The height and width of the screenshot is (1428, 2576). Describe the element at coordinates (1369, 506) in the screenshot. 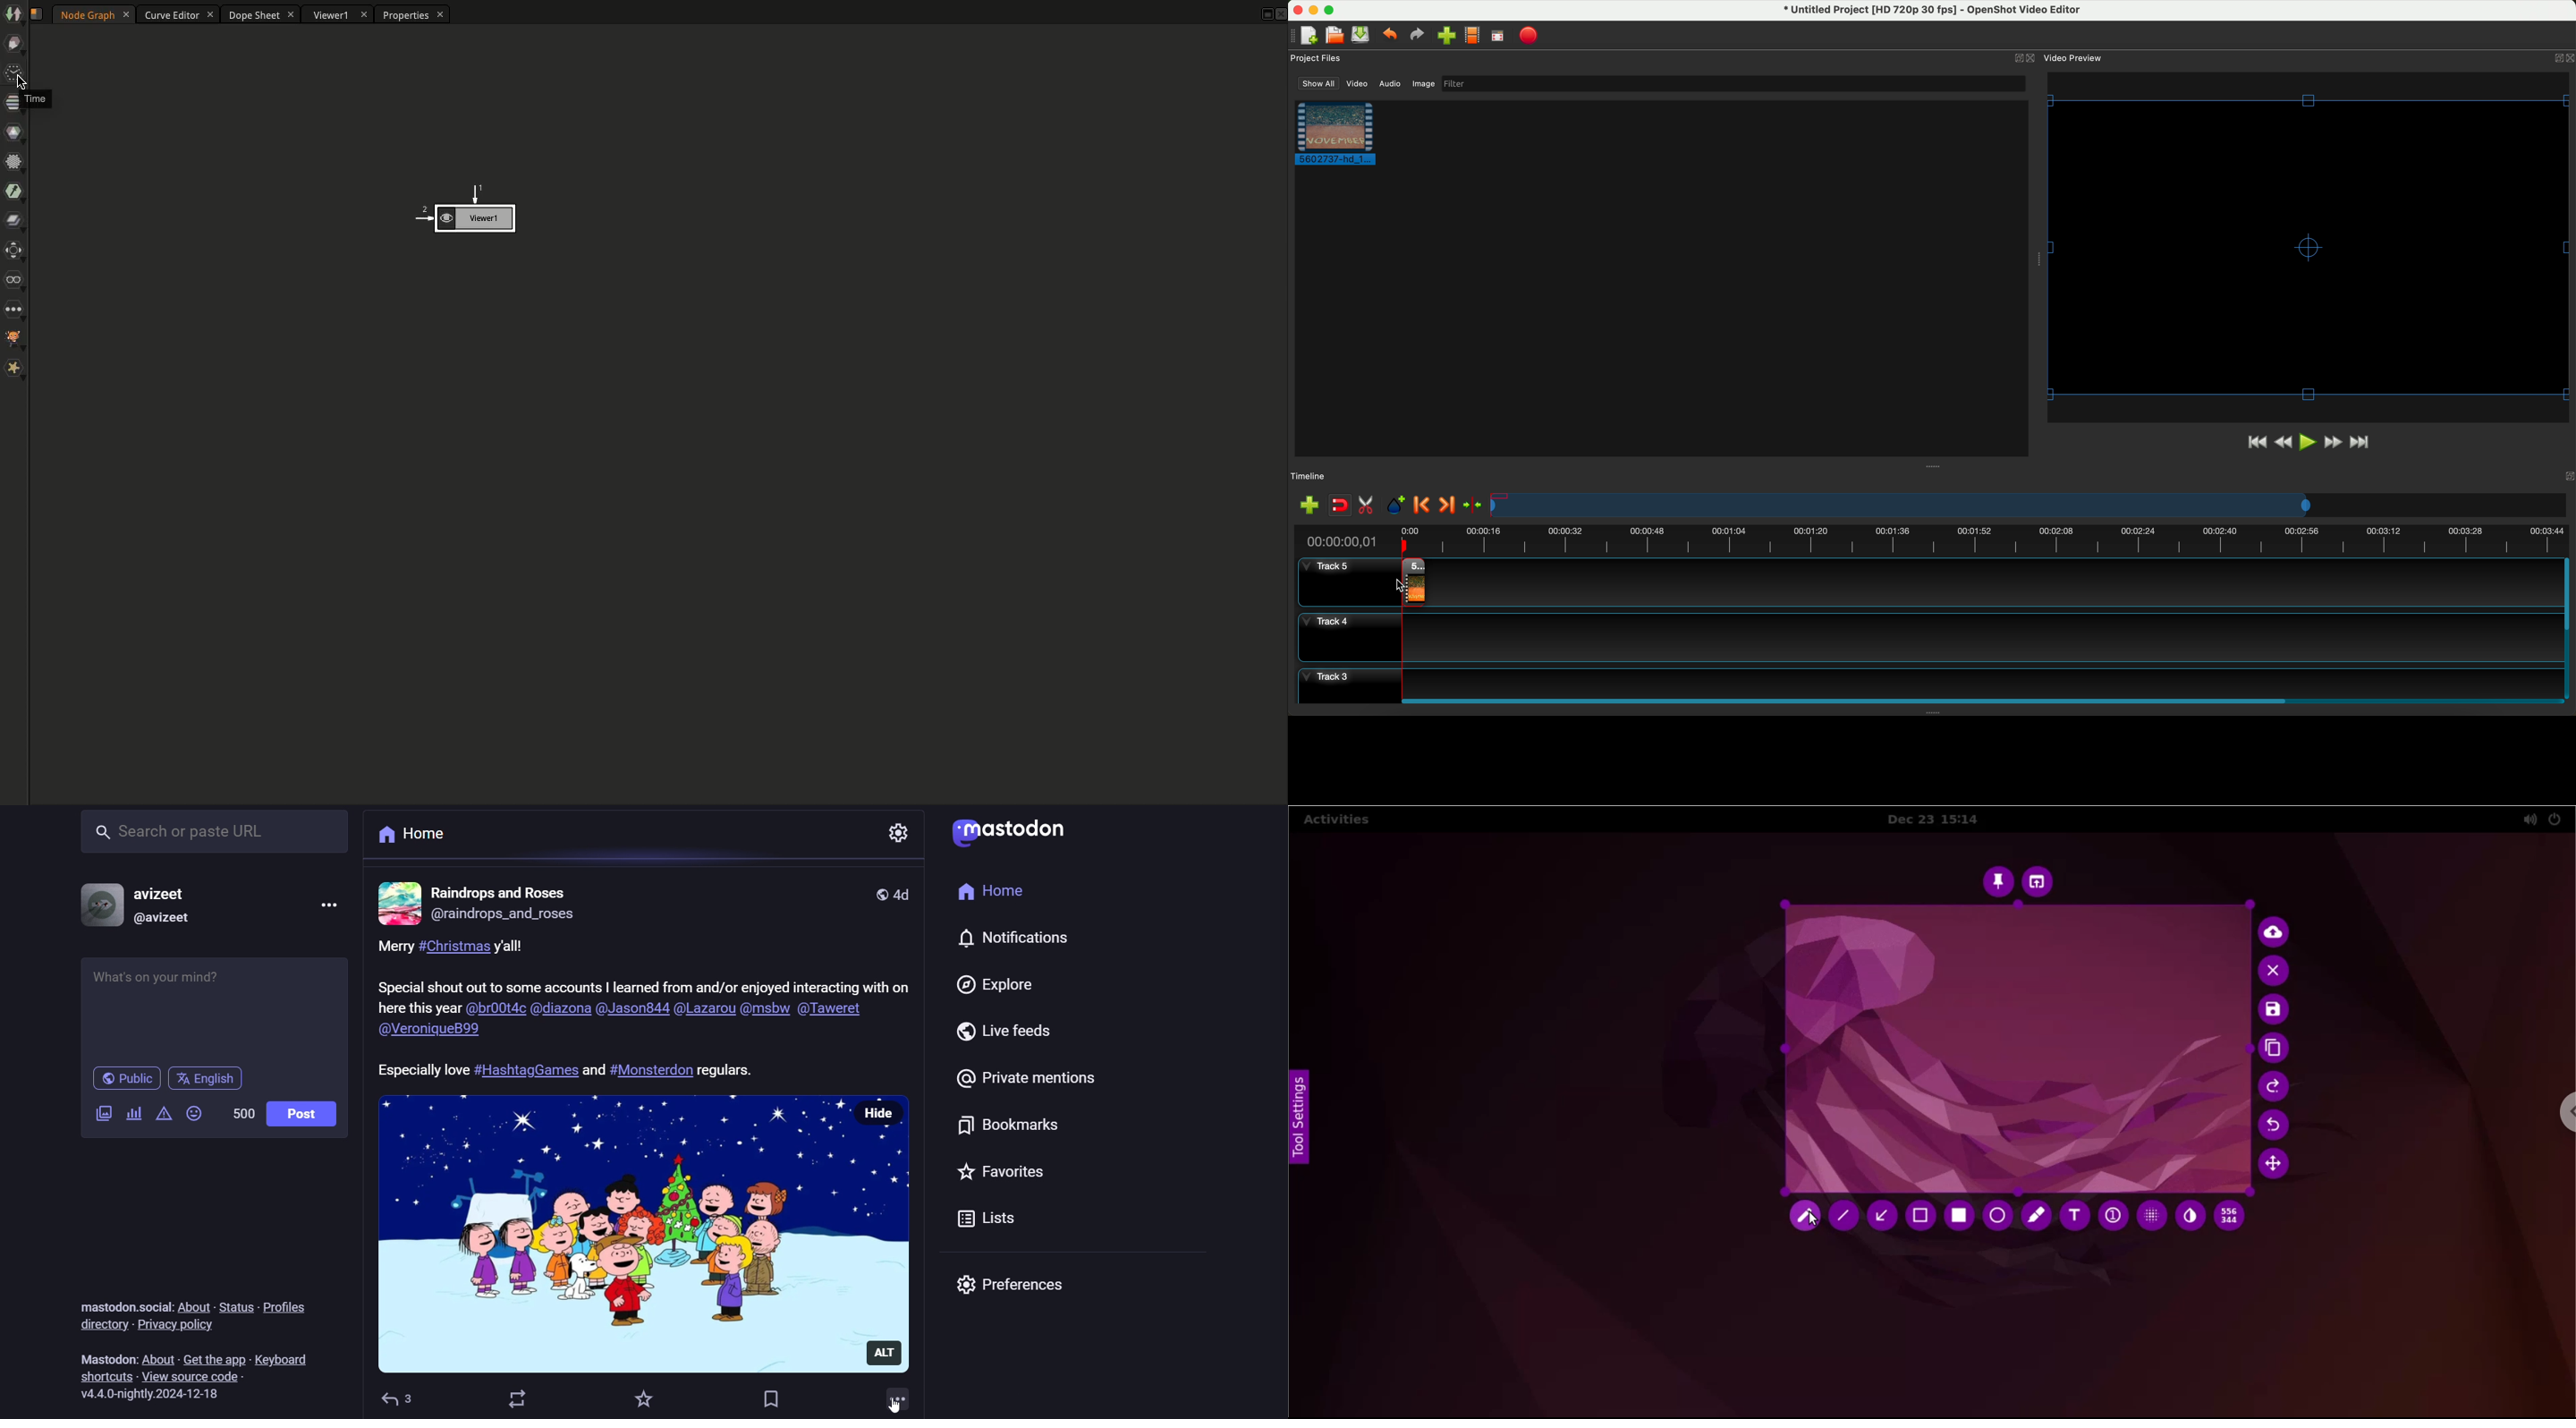

I see `enable razor` at that location.